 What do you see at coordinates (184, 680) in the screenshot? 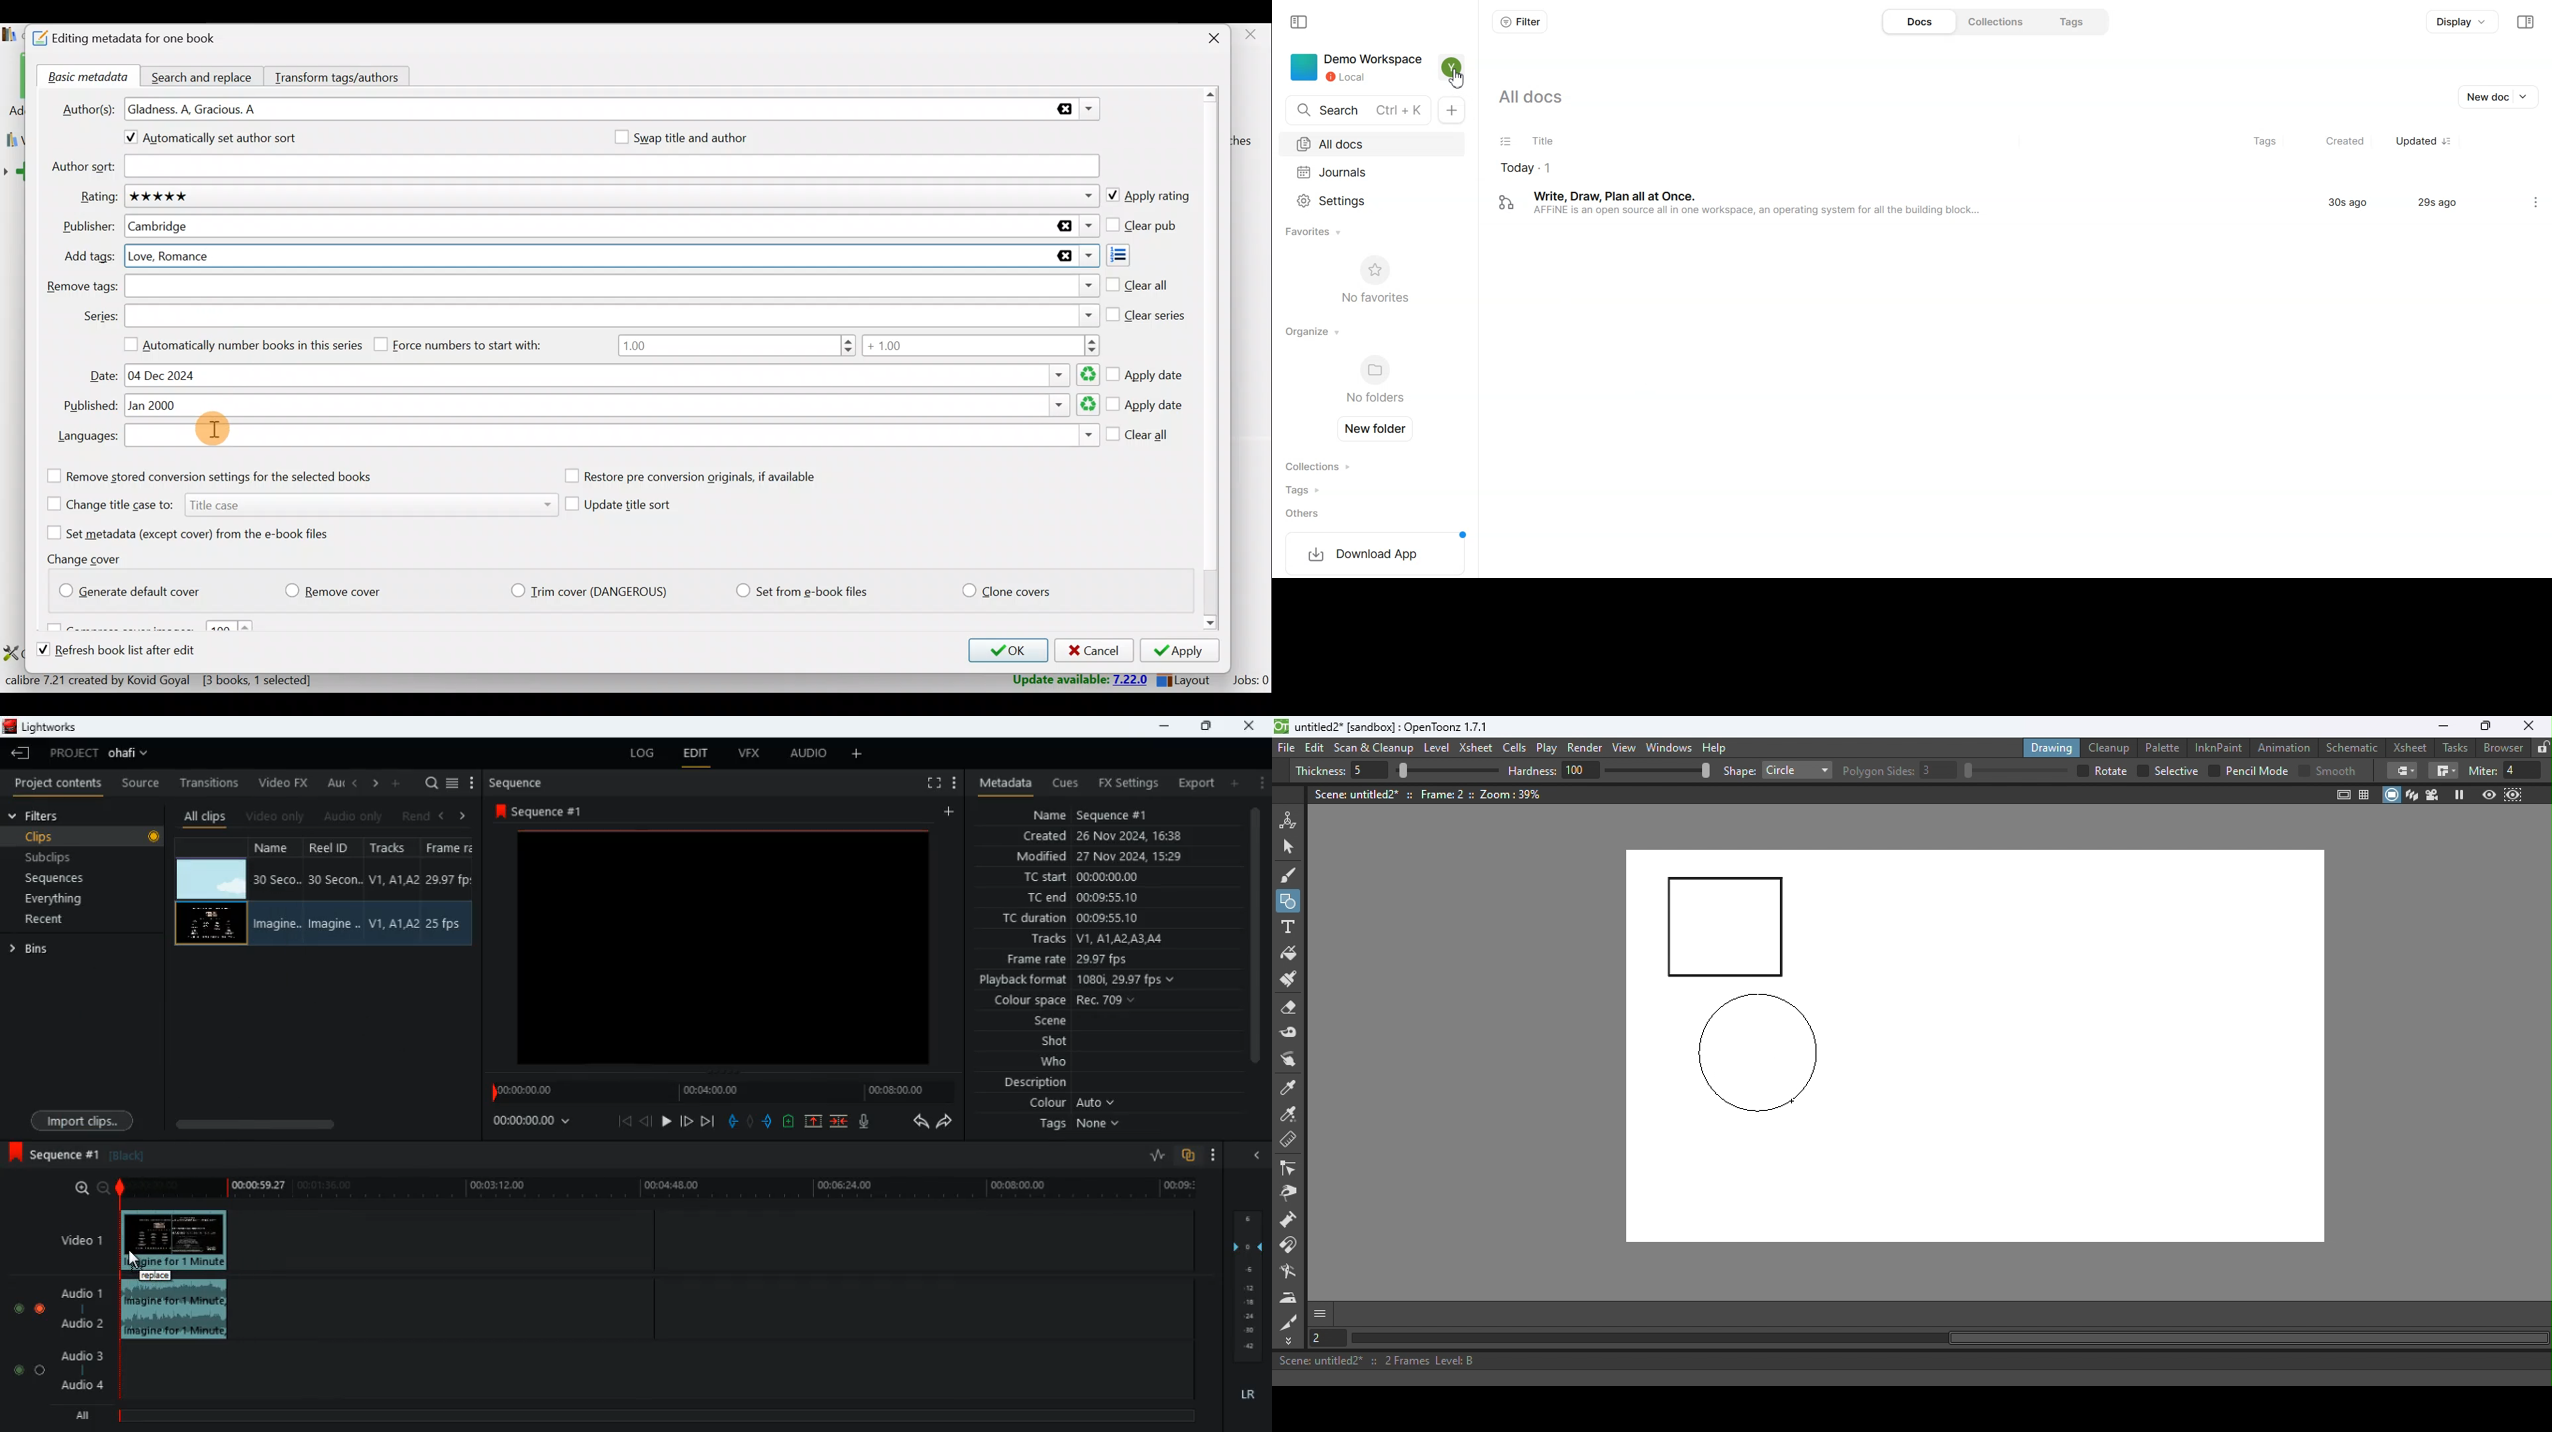
I see `Statistics` at bounding box center [184, 680].